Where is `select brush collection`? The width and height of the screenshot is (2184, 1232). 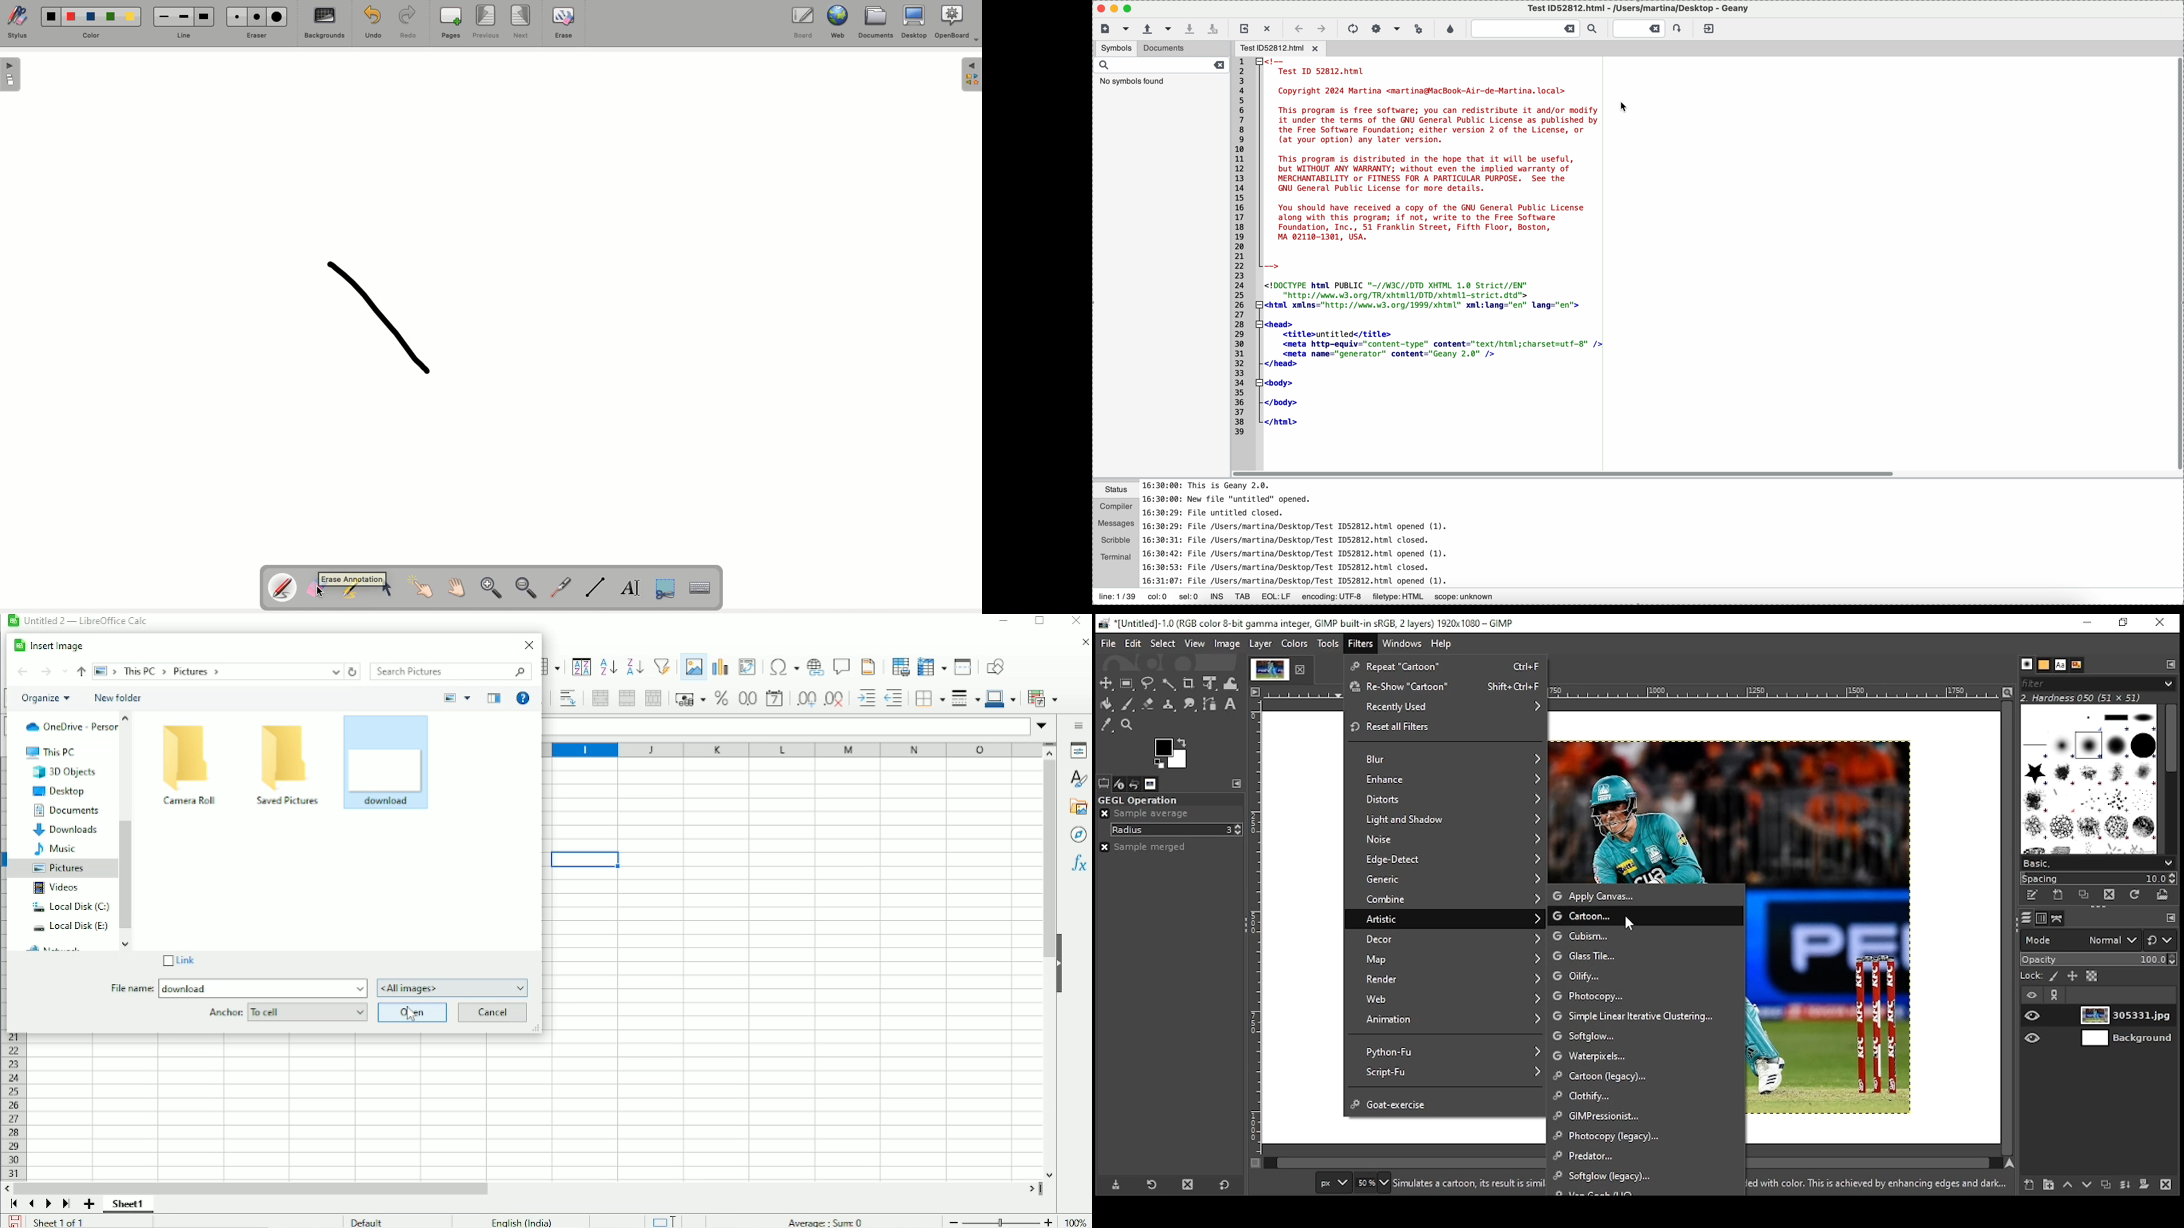 select brush collection is located at coordinates (2097, 863).